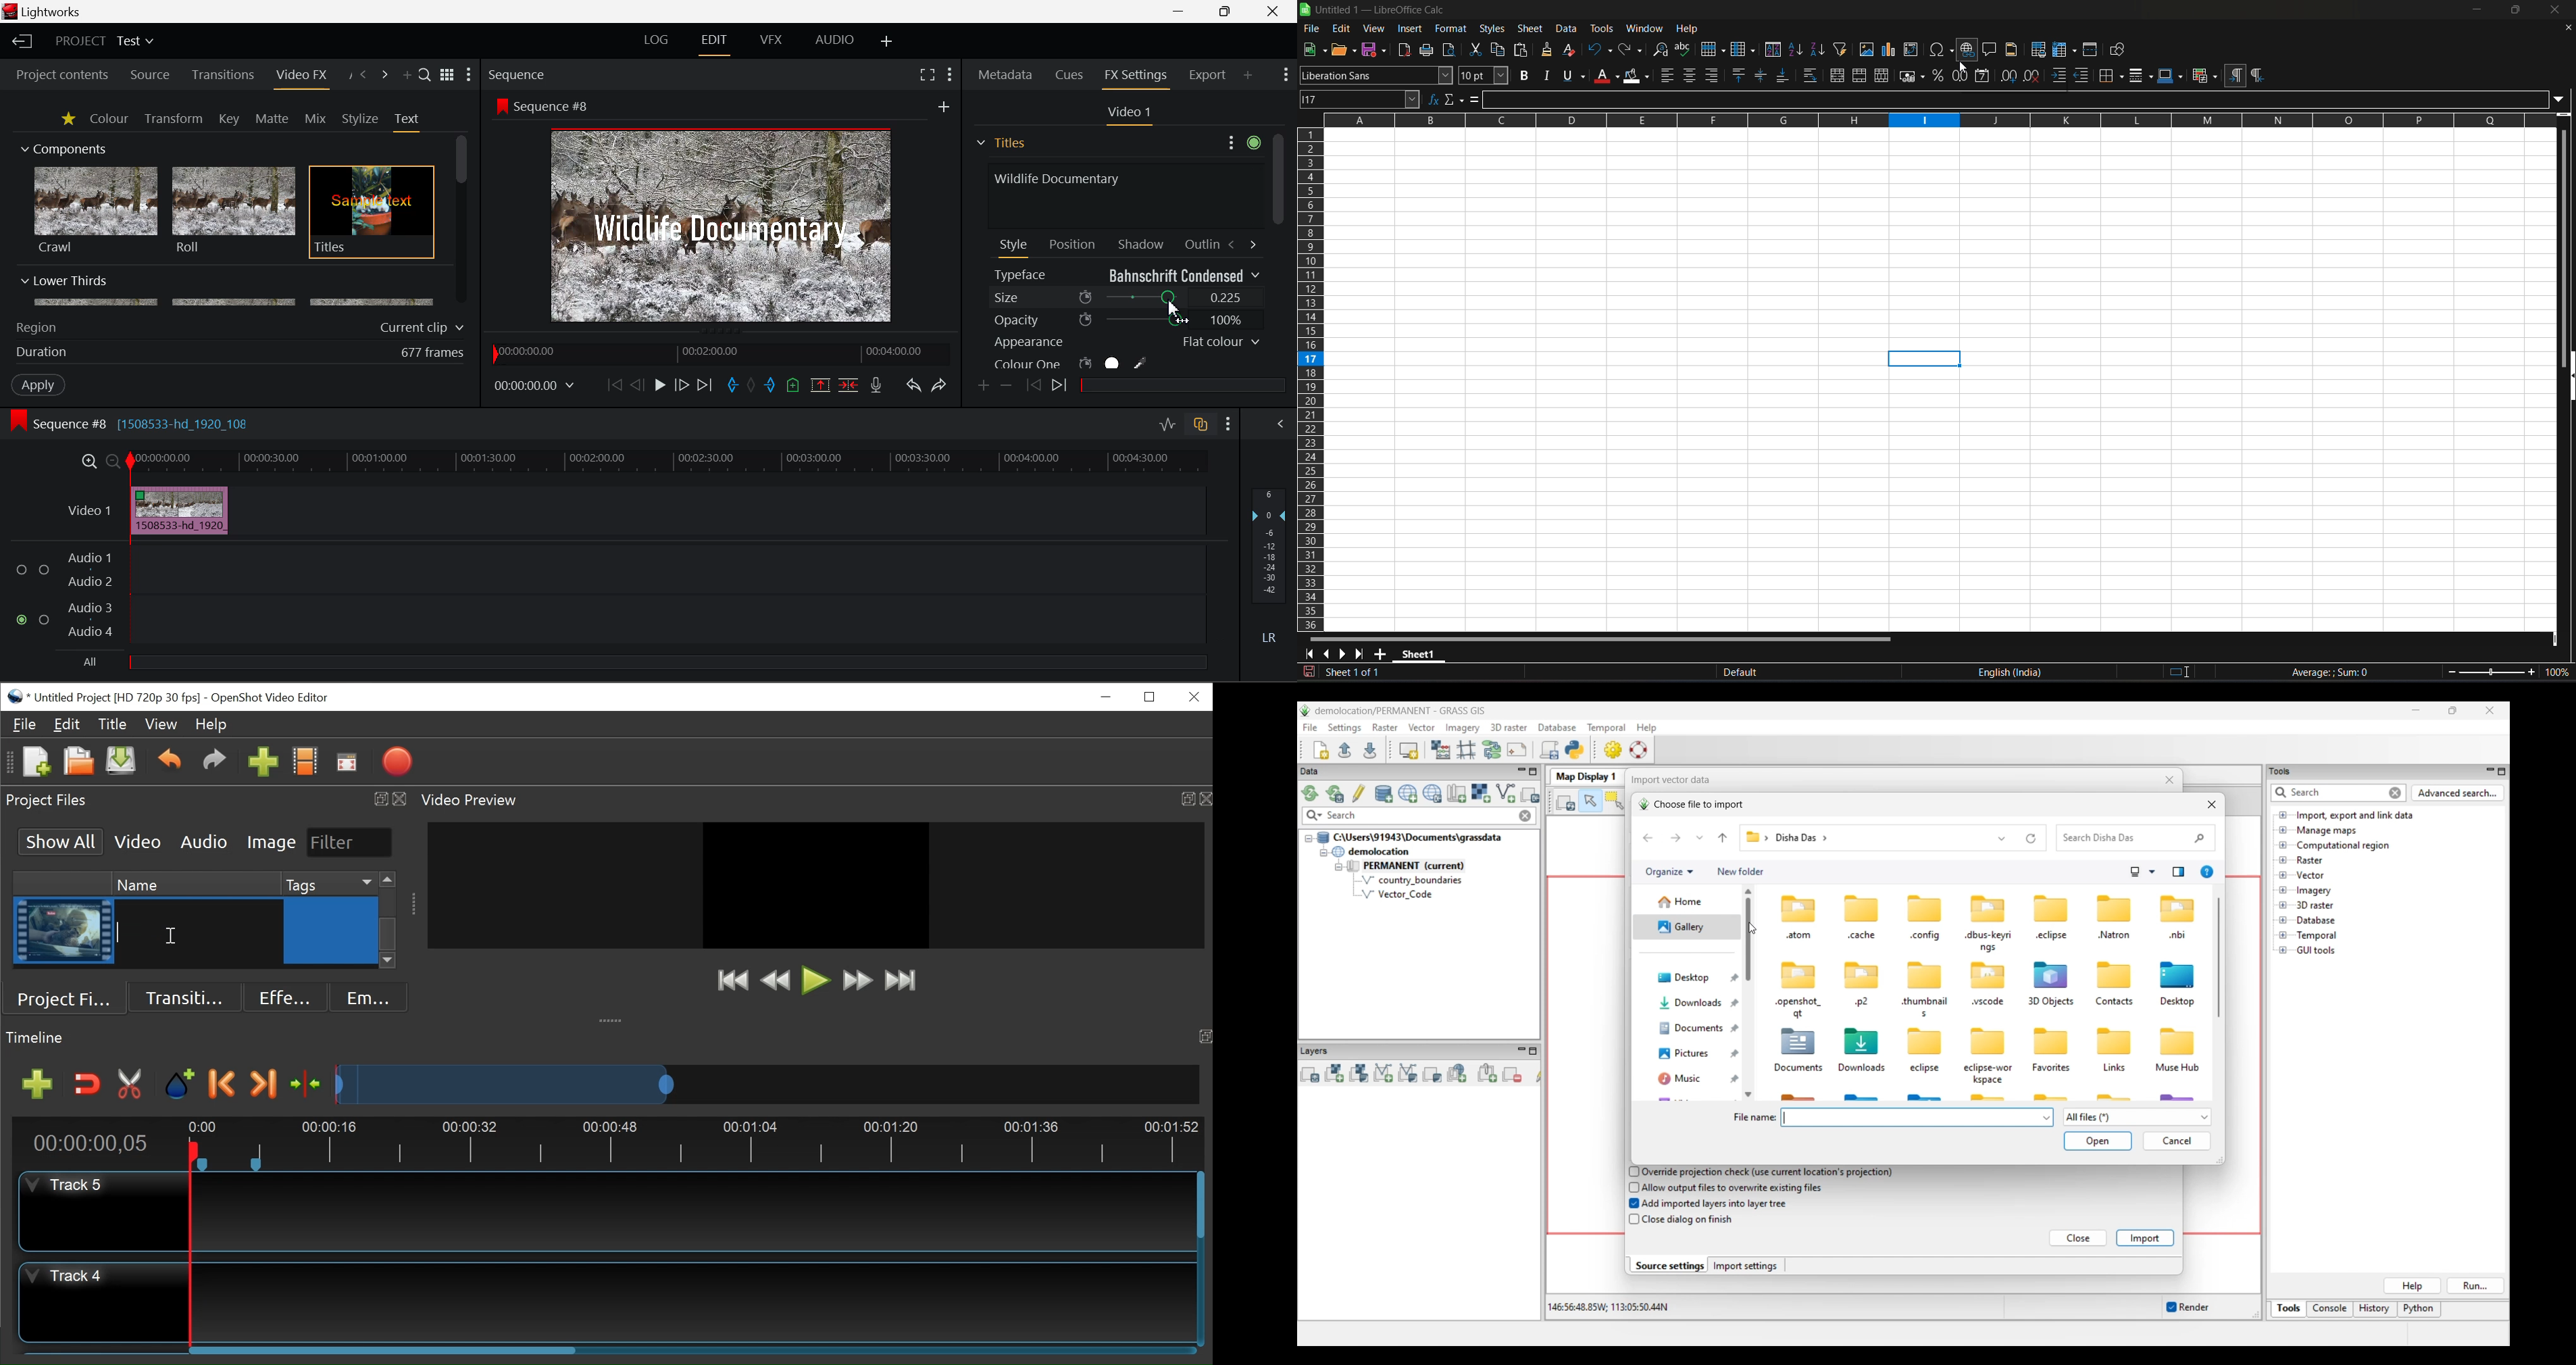  I want to click on add new sheet, so click(1379, 654).